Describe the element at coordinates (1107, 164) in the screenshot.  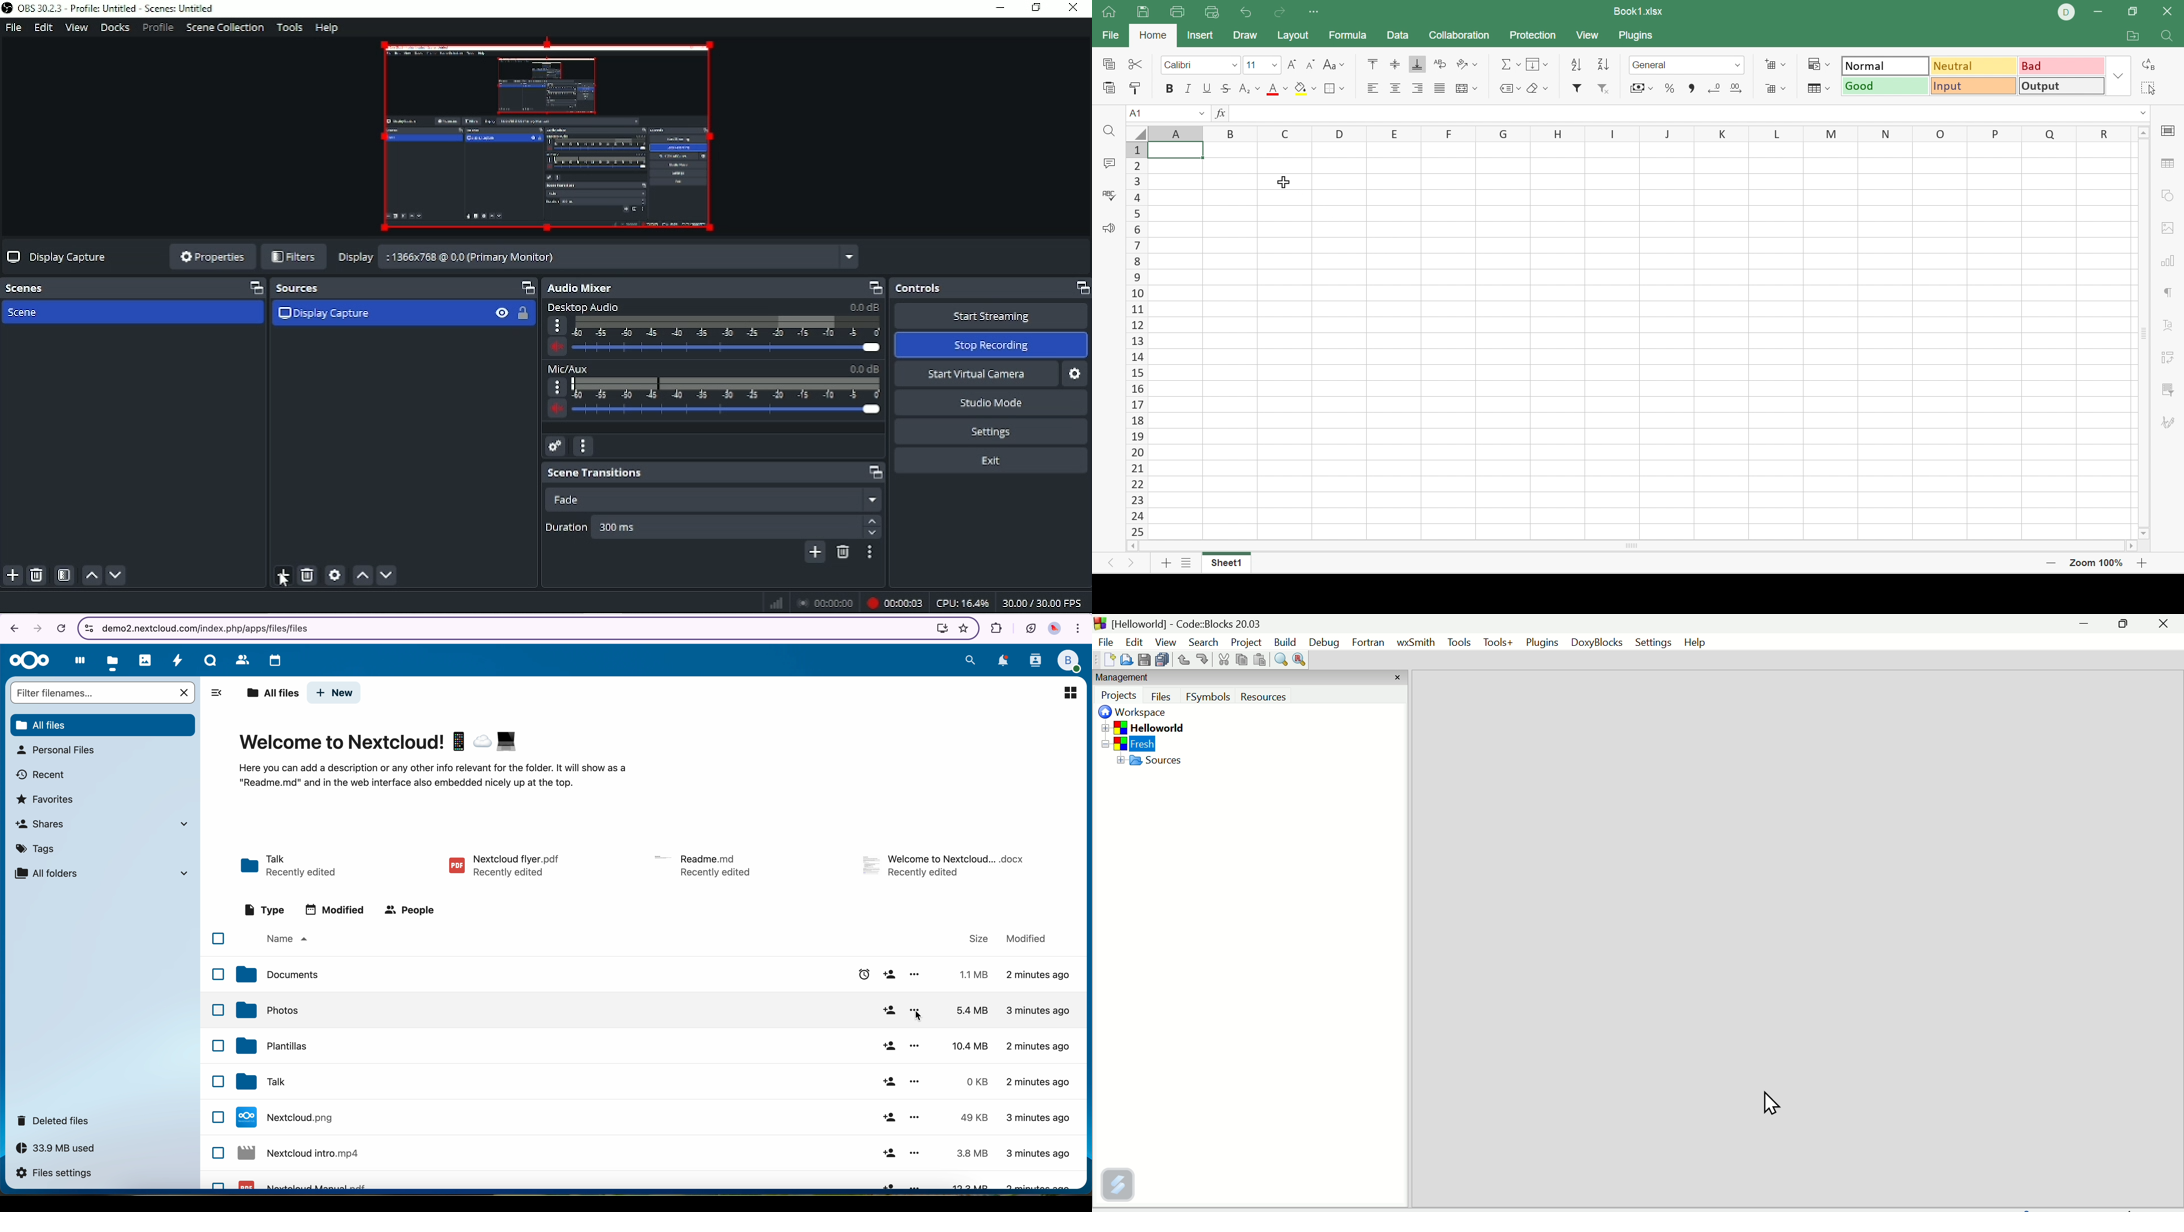
I see `Comments` at that location.